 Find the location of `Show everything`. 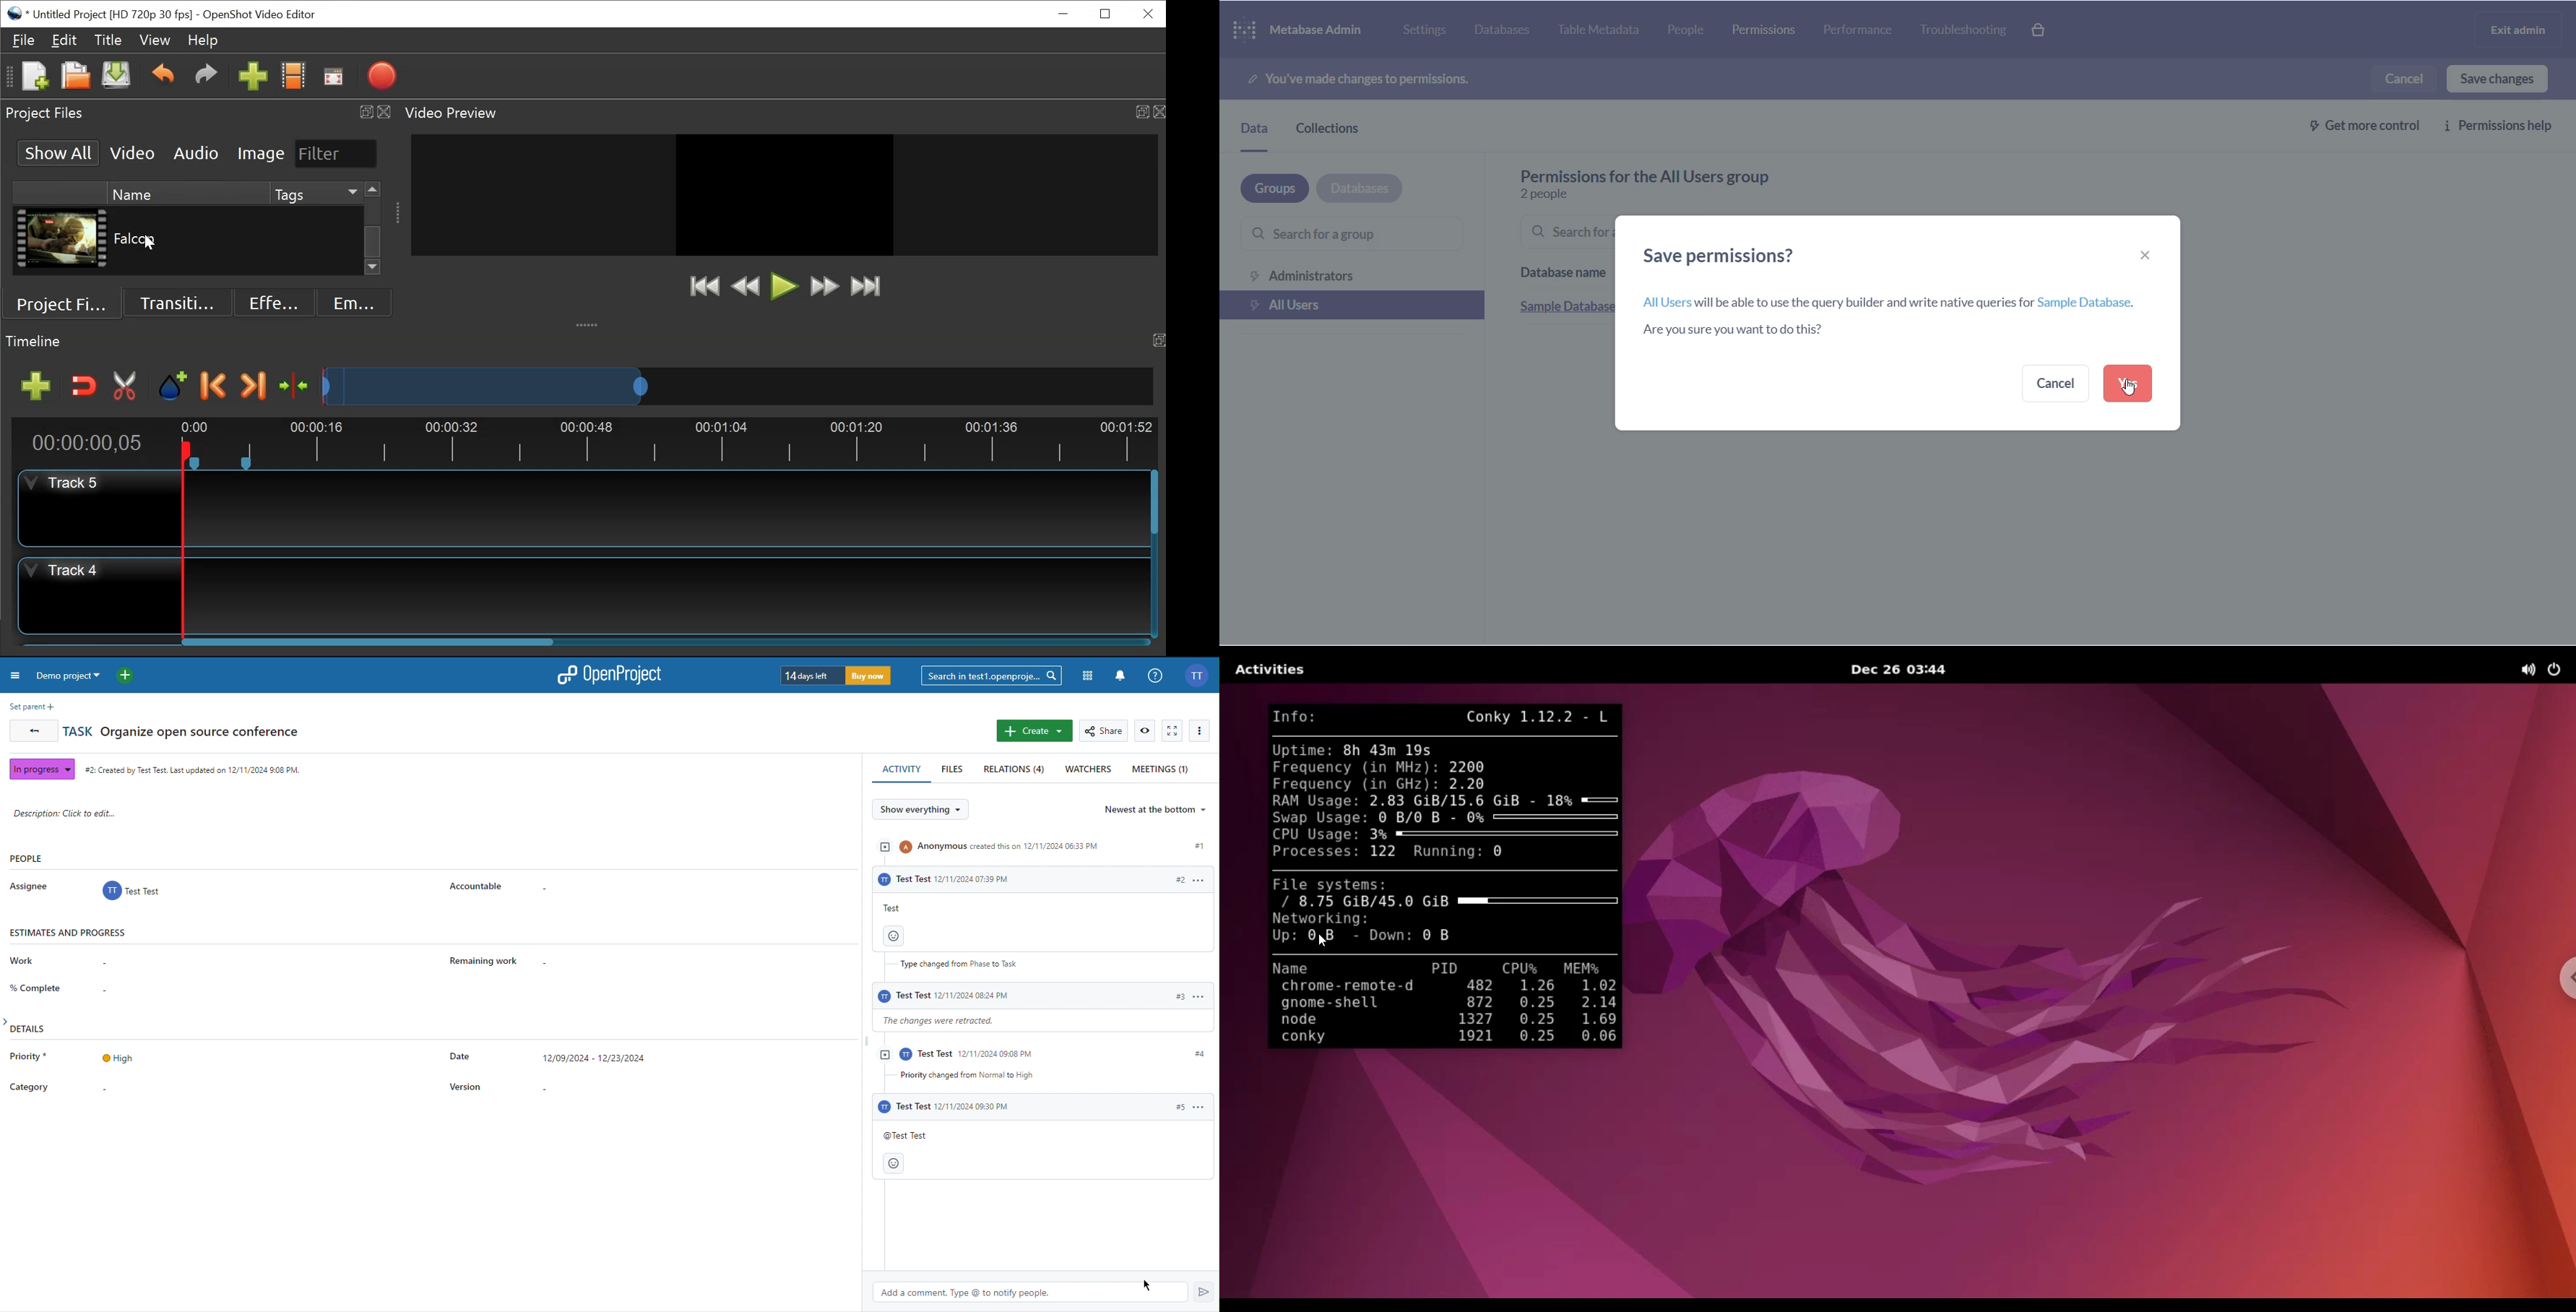

Show everything is located at coordinates (926, 810).